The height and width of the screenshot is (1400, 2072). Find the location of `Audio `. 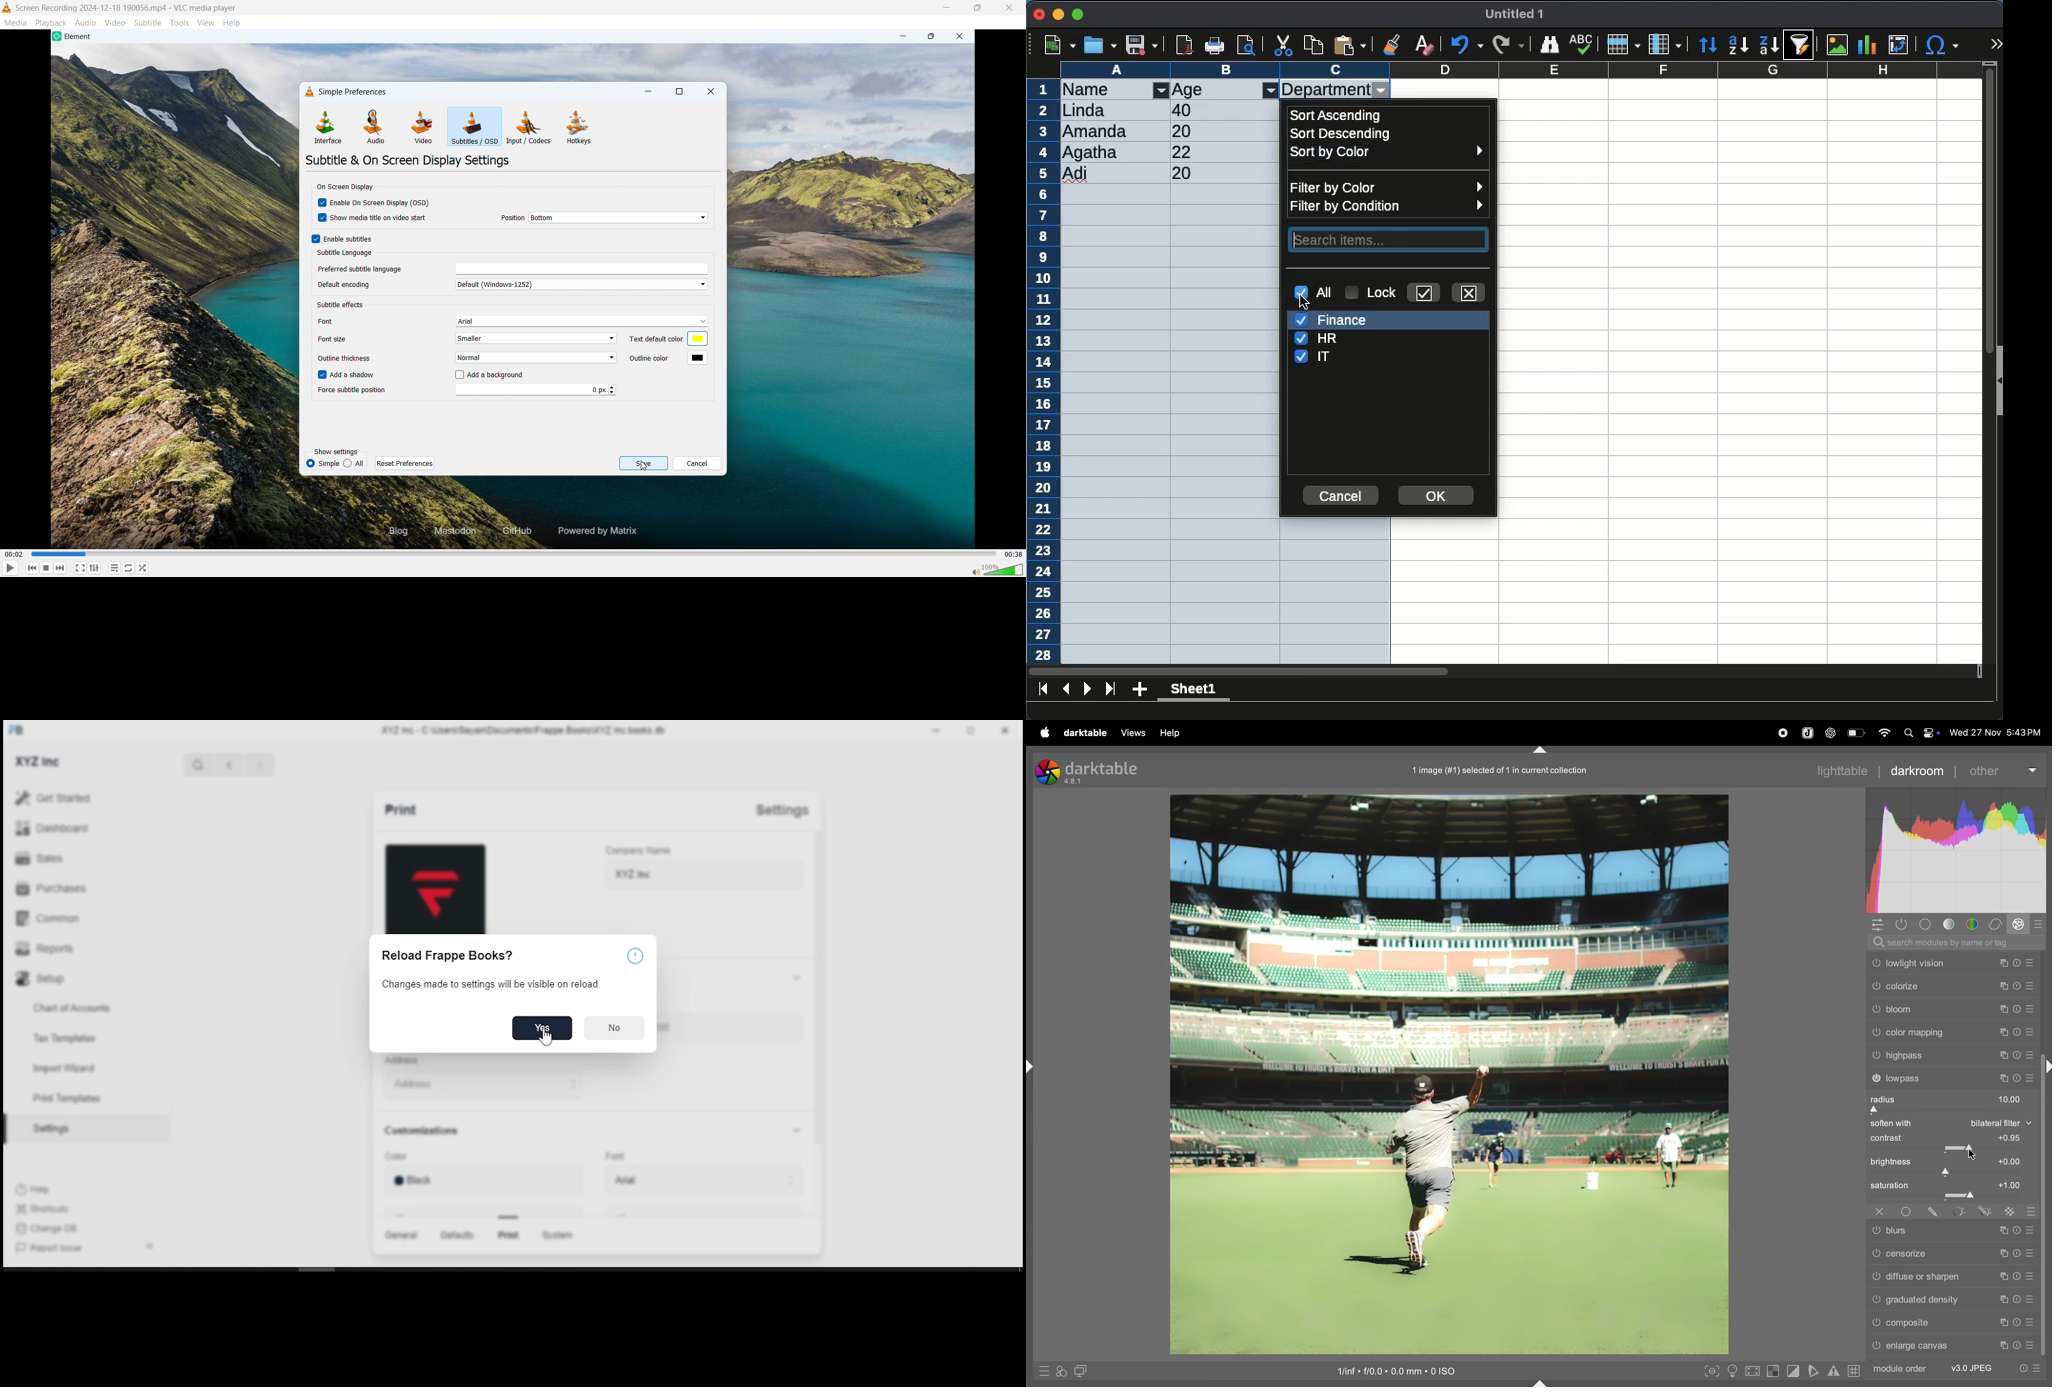

Audio  is located at coordinates (86, 22).